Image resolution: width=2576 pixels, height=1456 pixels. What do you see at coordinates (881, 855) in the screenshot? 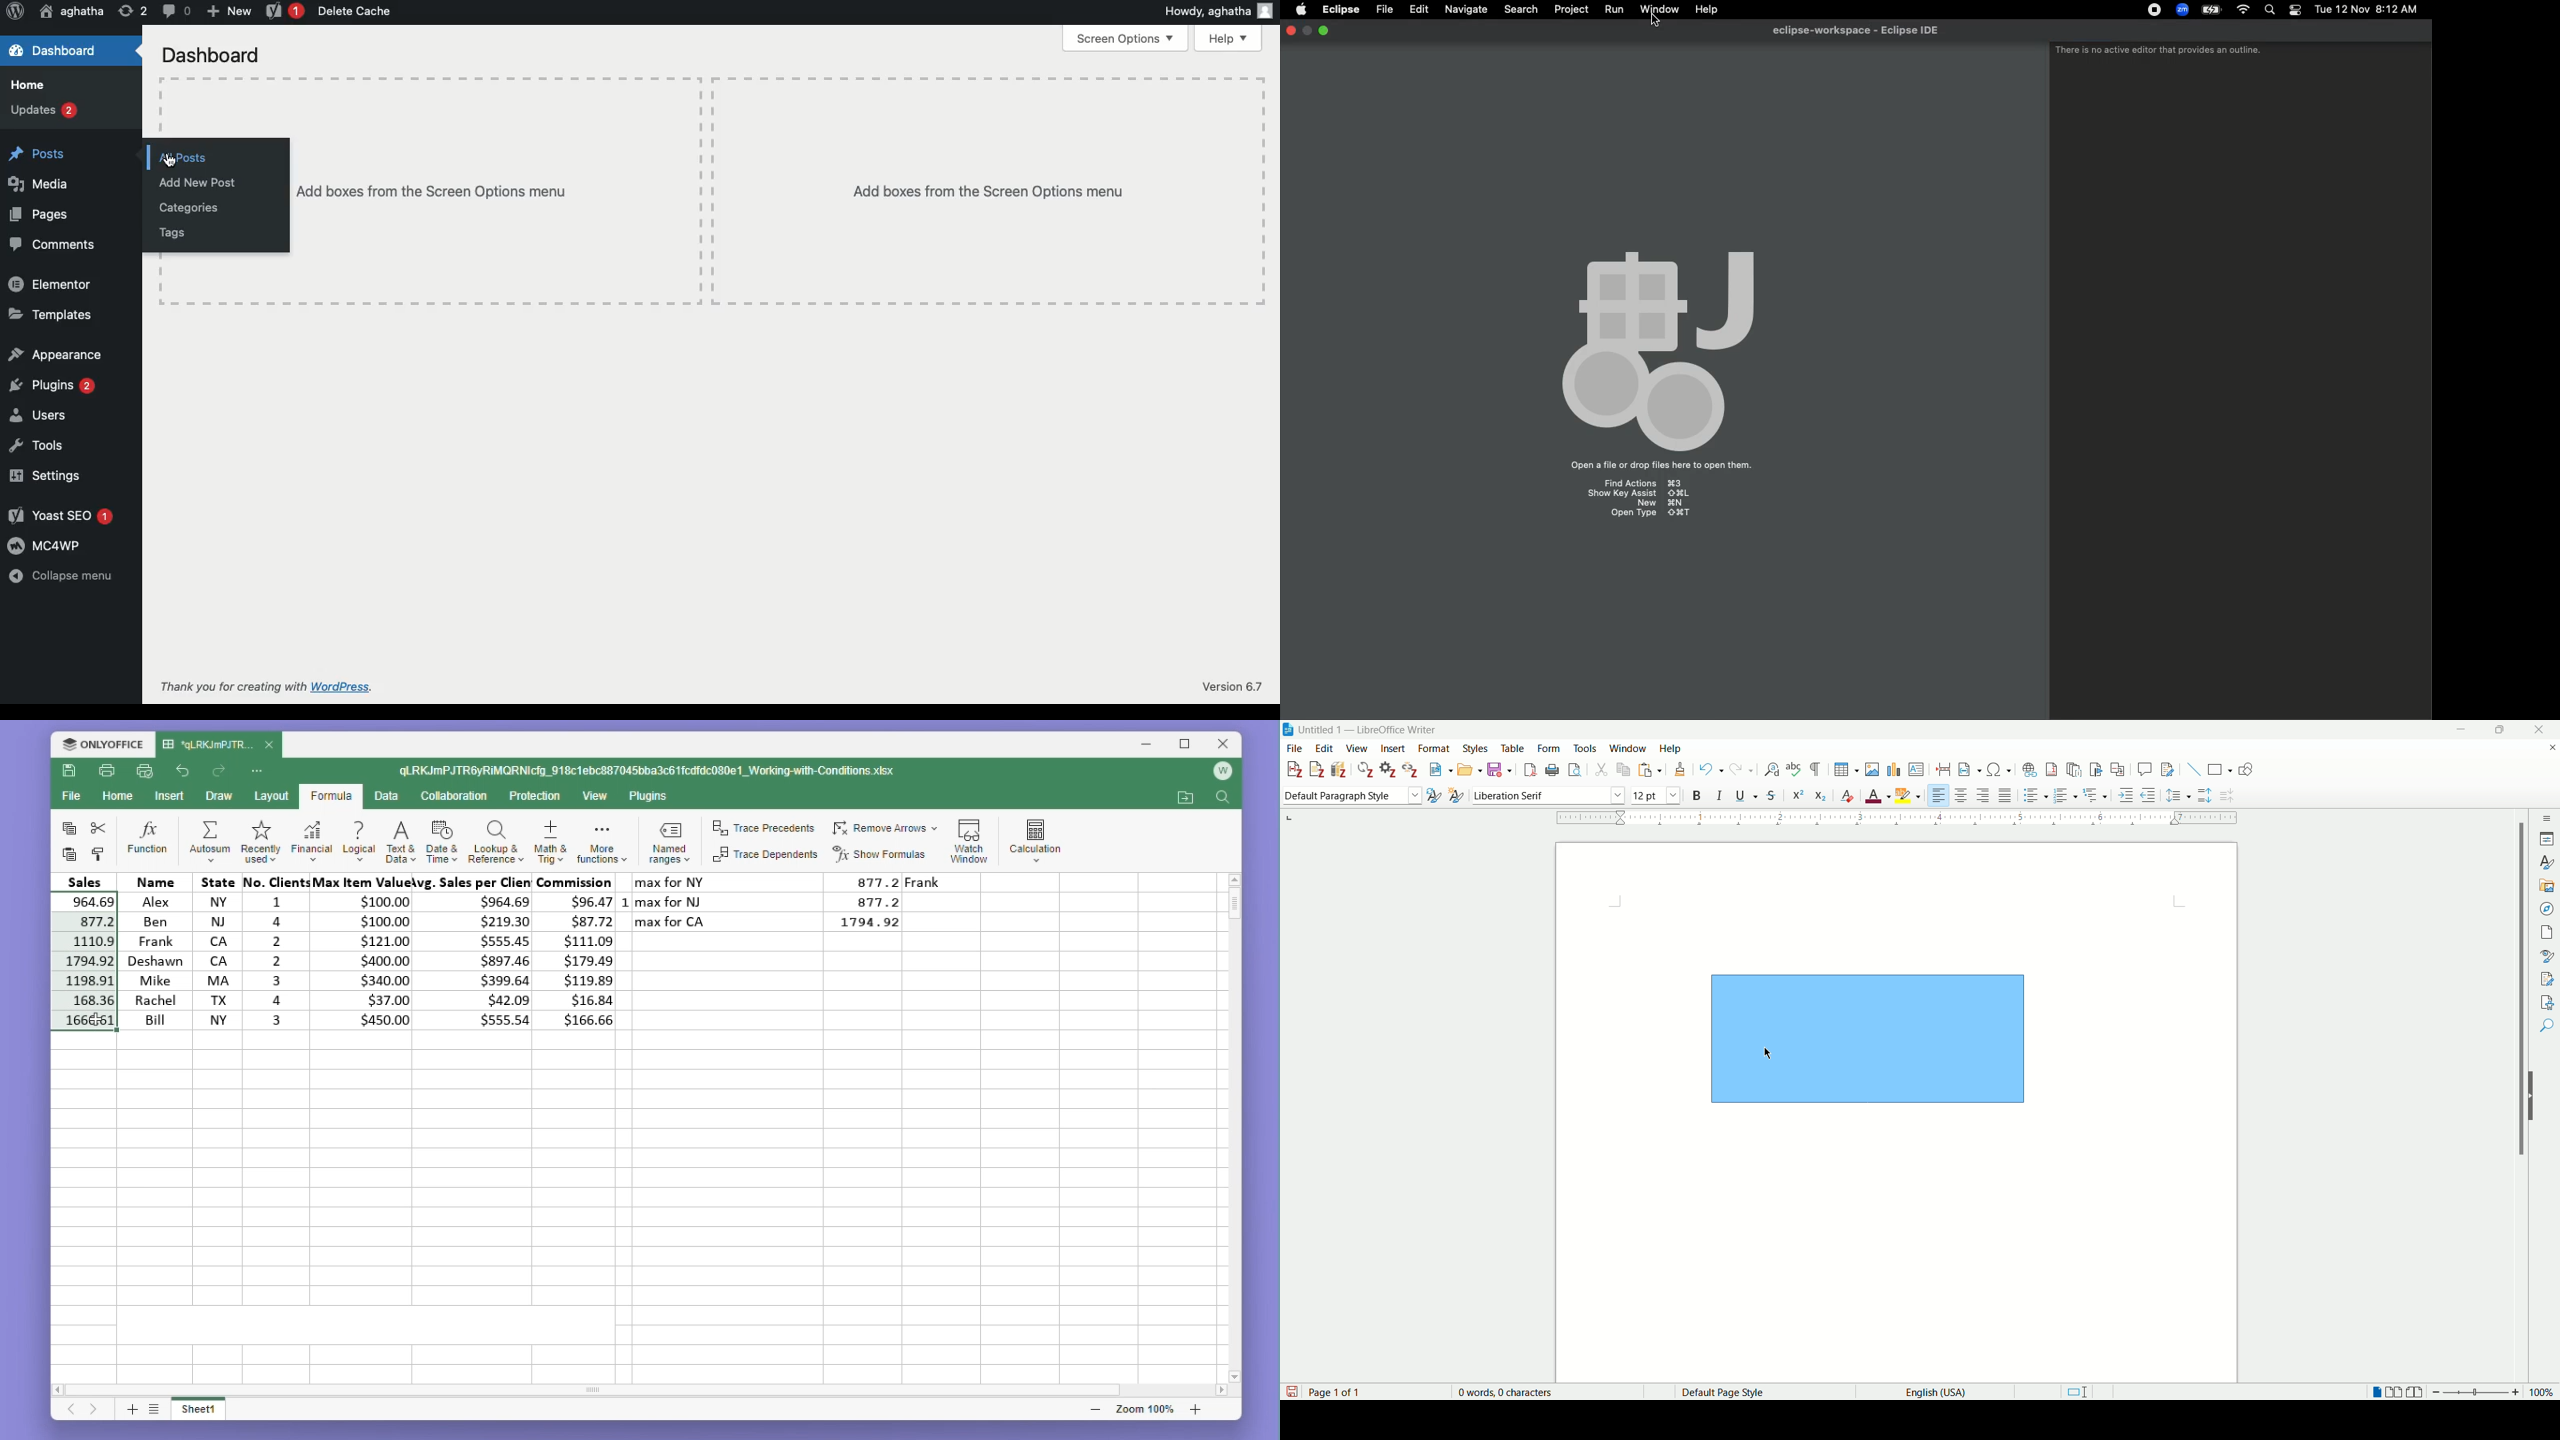
I see `Show formulas` at bounding box center [881, 855].